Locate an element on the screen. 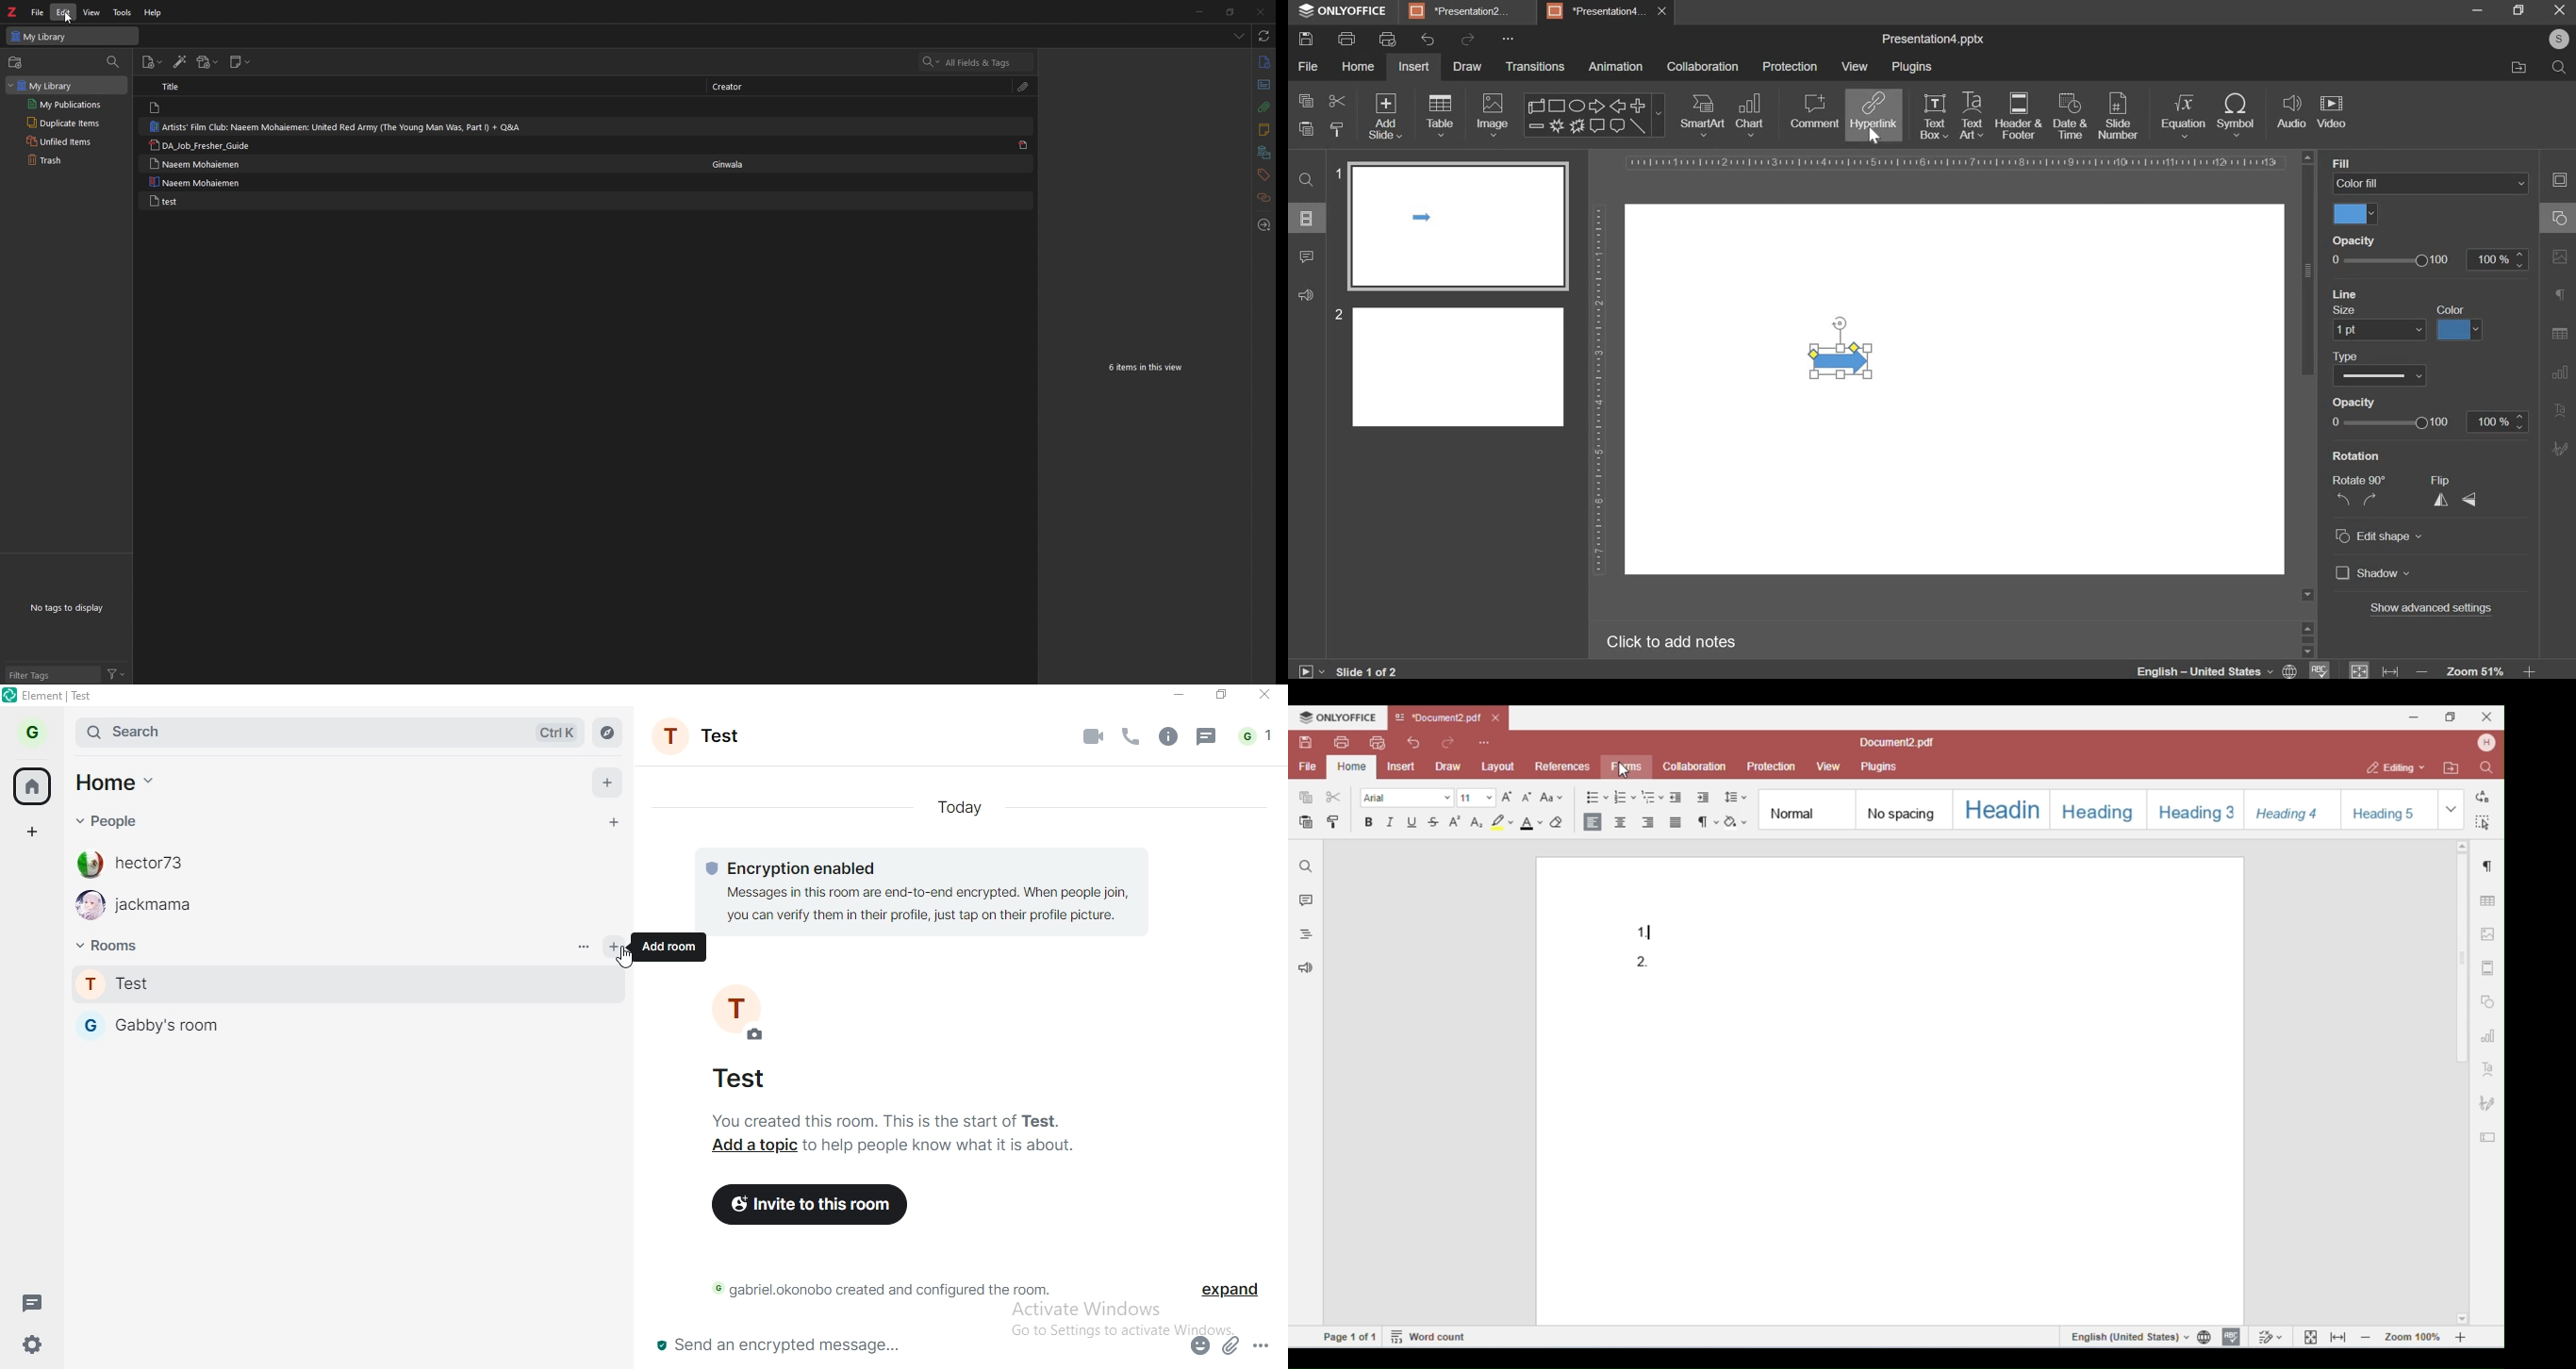 The image size is (2576, 1372). slide 1 is located at coordinates (1451, 223).